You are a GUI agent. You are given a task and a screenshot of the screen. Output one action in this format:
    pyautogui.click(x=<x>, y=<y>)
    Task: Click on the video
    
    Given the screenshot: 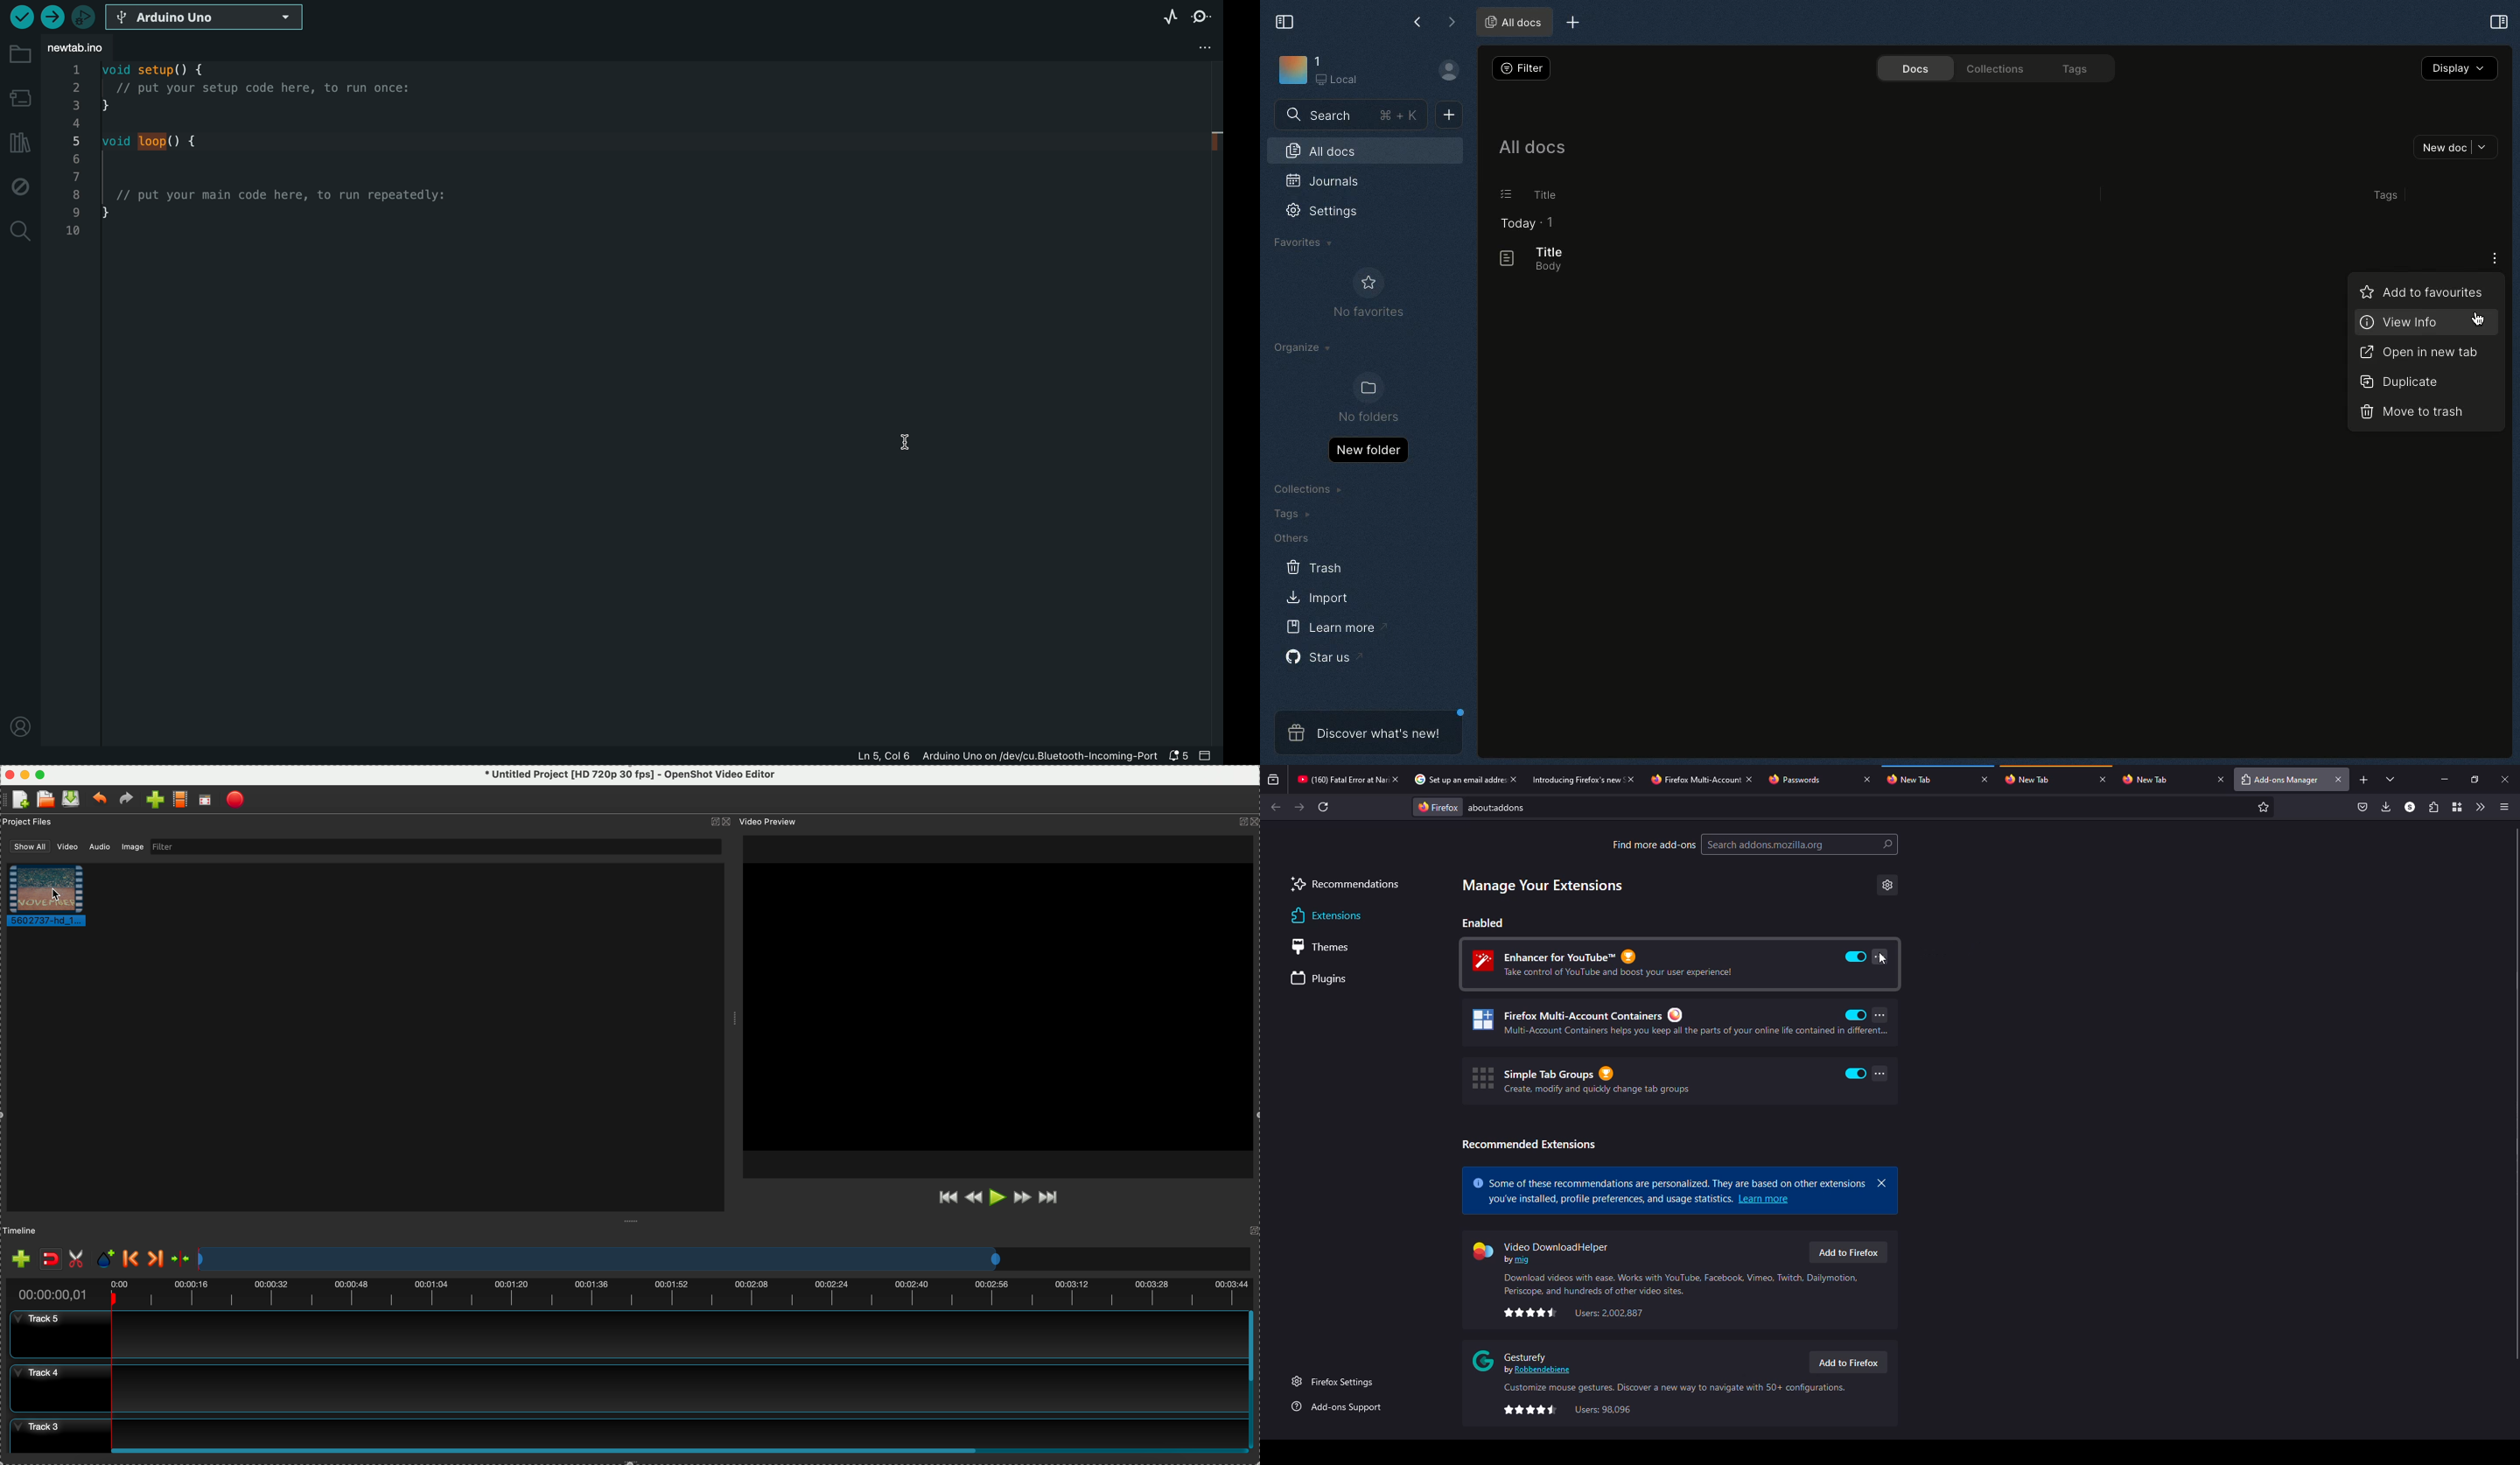 What is the action you would take?
    pyautogui.click(x=1545, y=1251)
    